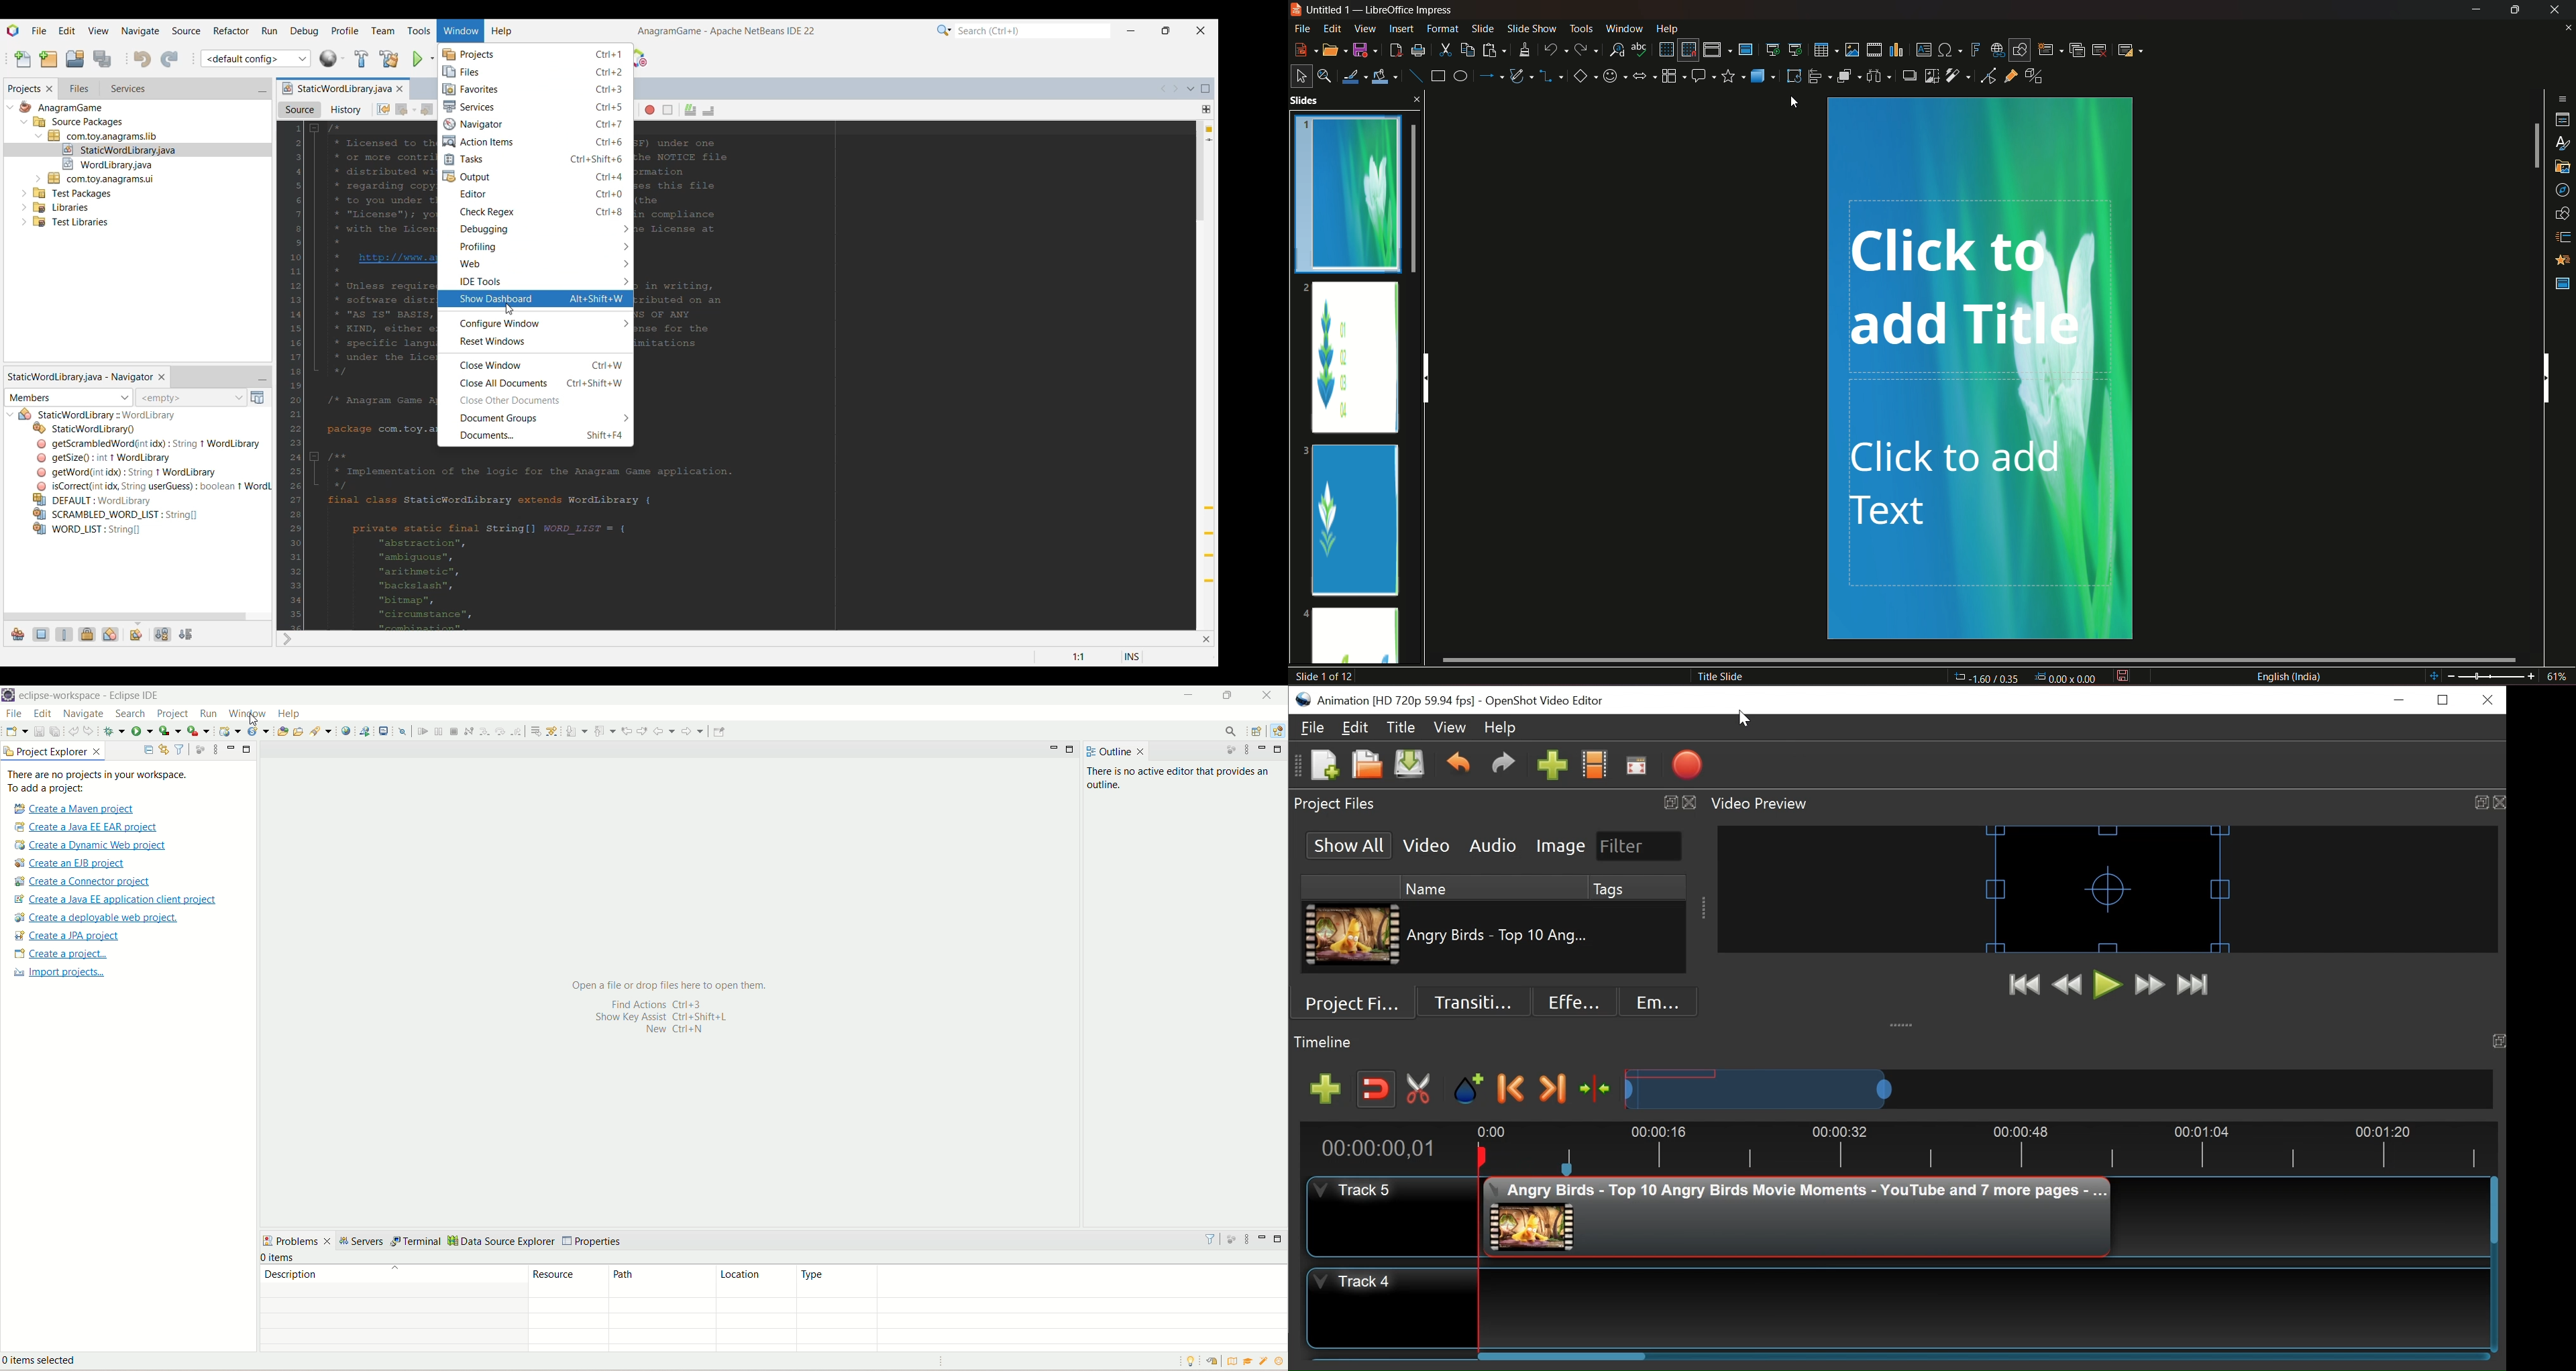 The width and height of the screenshot is (2576, 1372). I want to click on file, so click(13, 713).